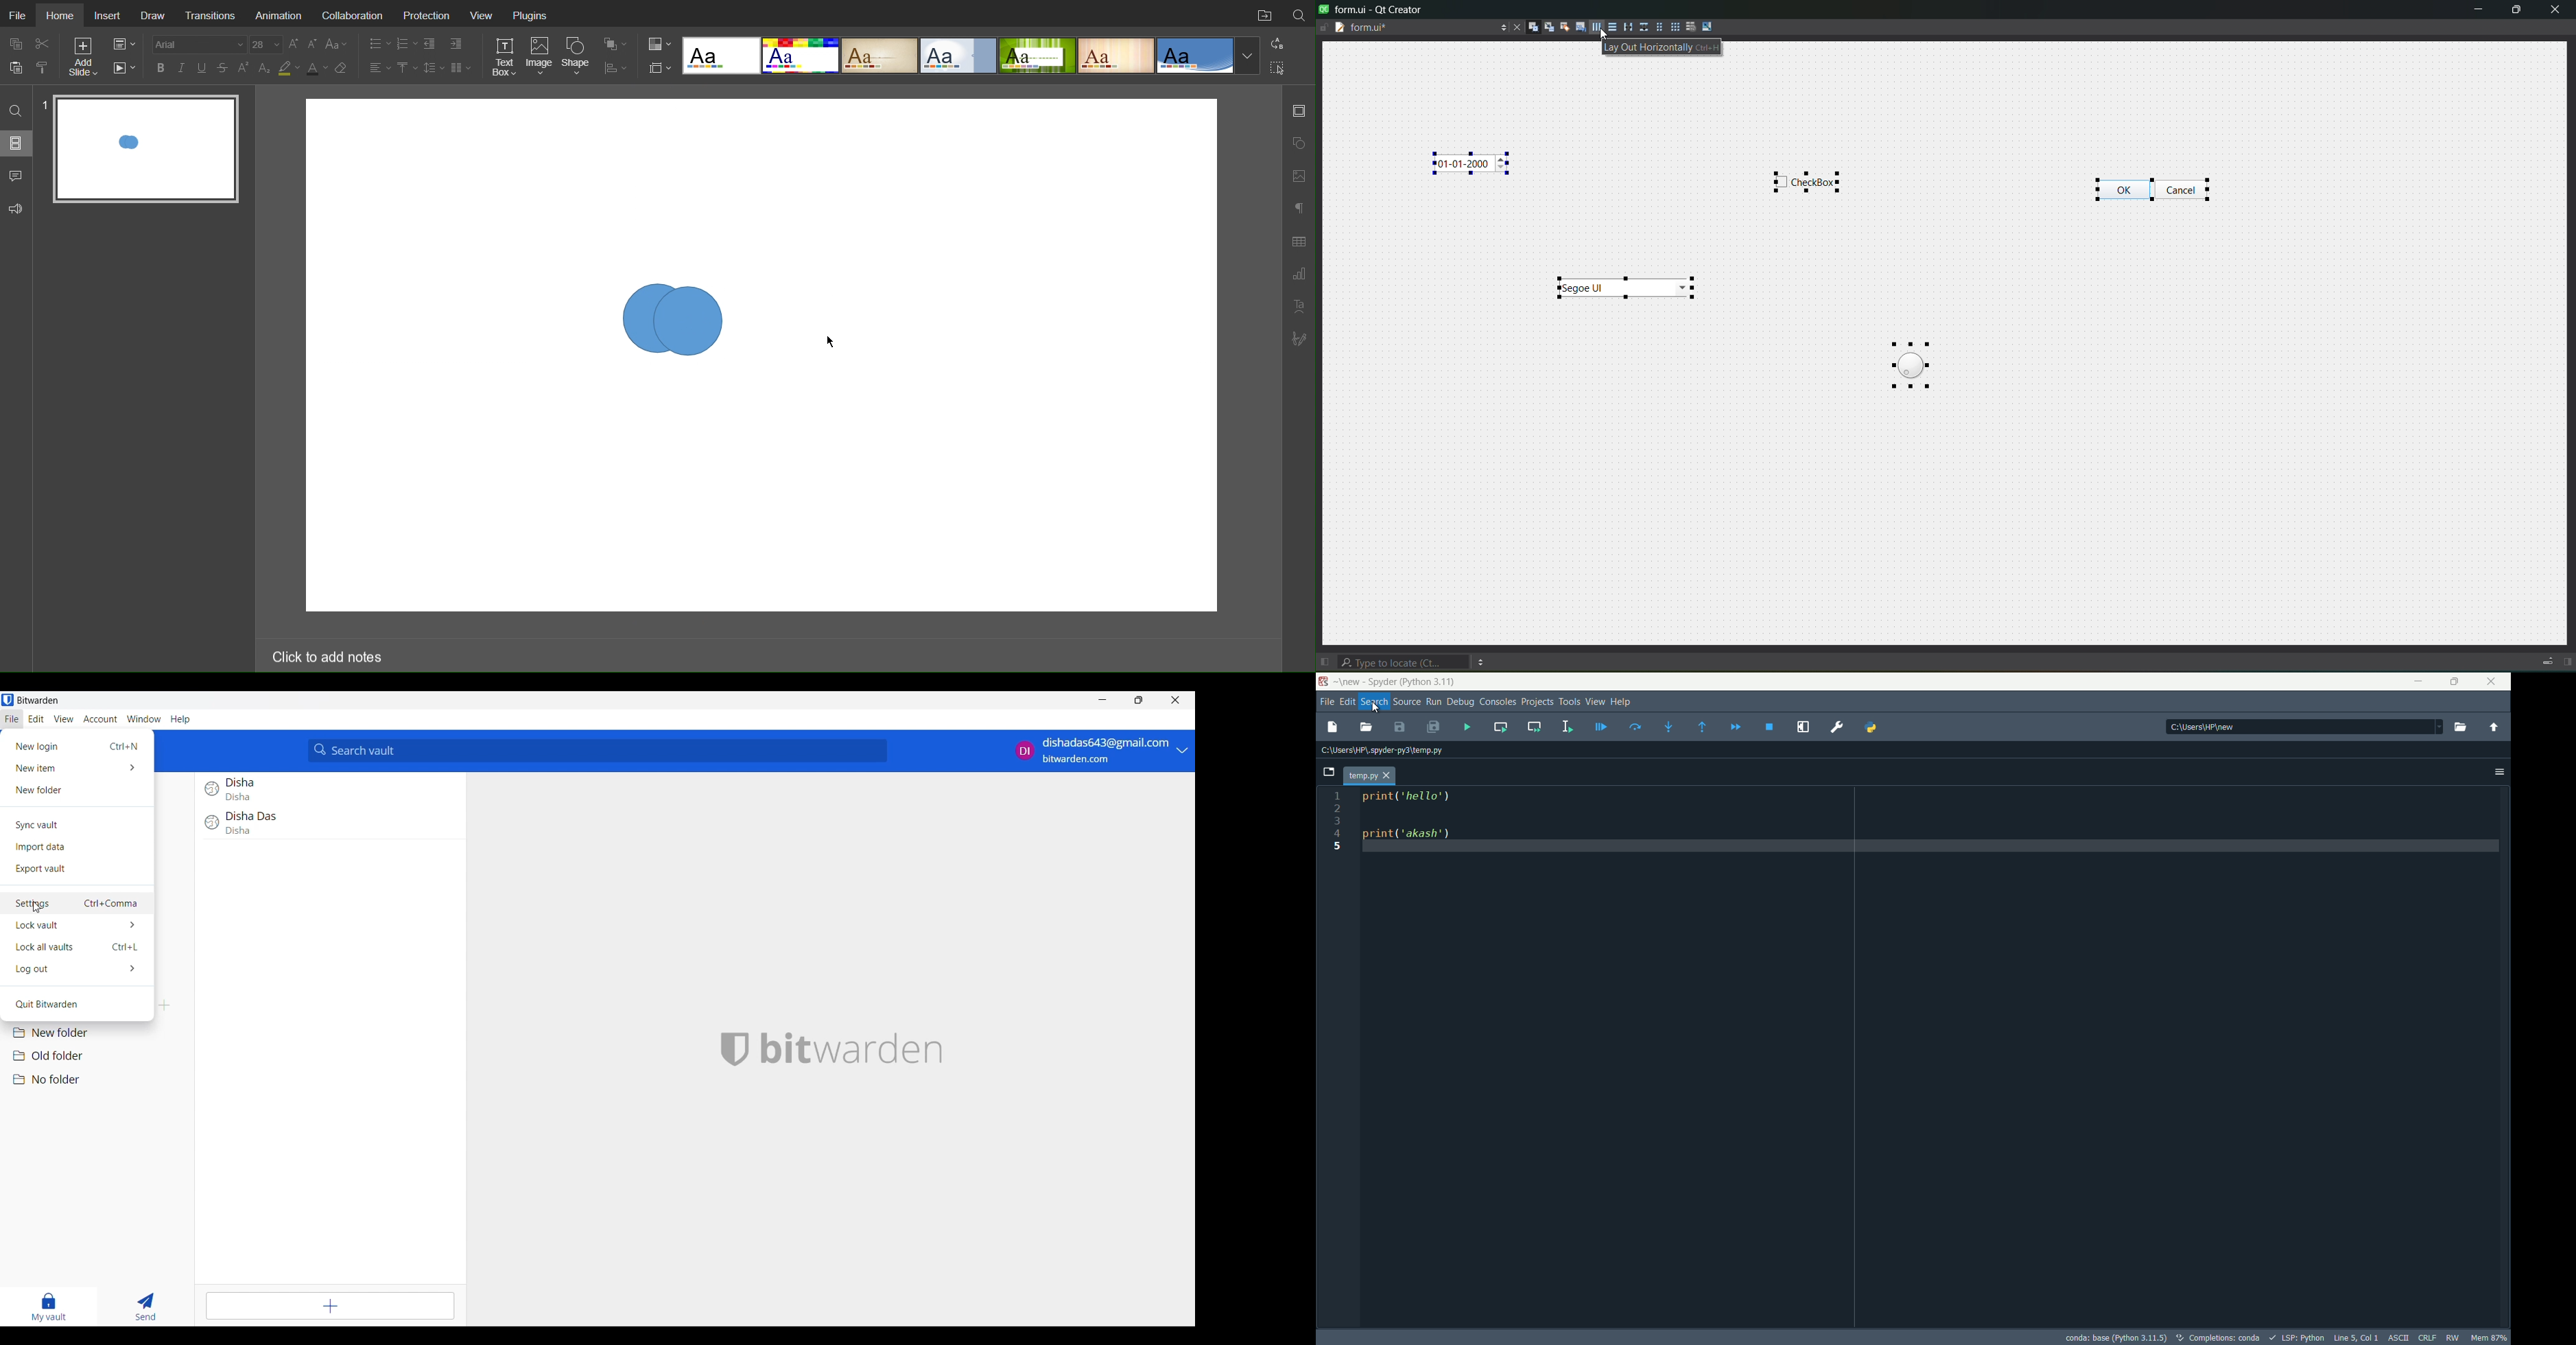  What do you see at coordinates (280, 15) in the screenshot?
I see `Animation` at bounding box center [280, 15].